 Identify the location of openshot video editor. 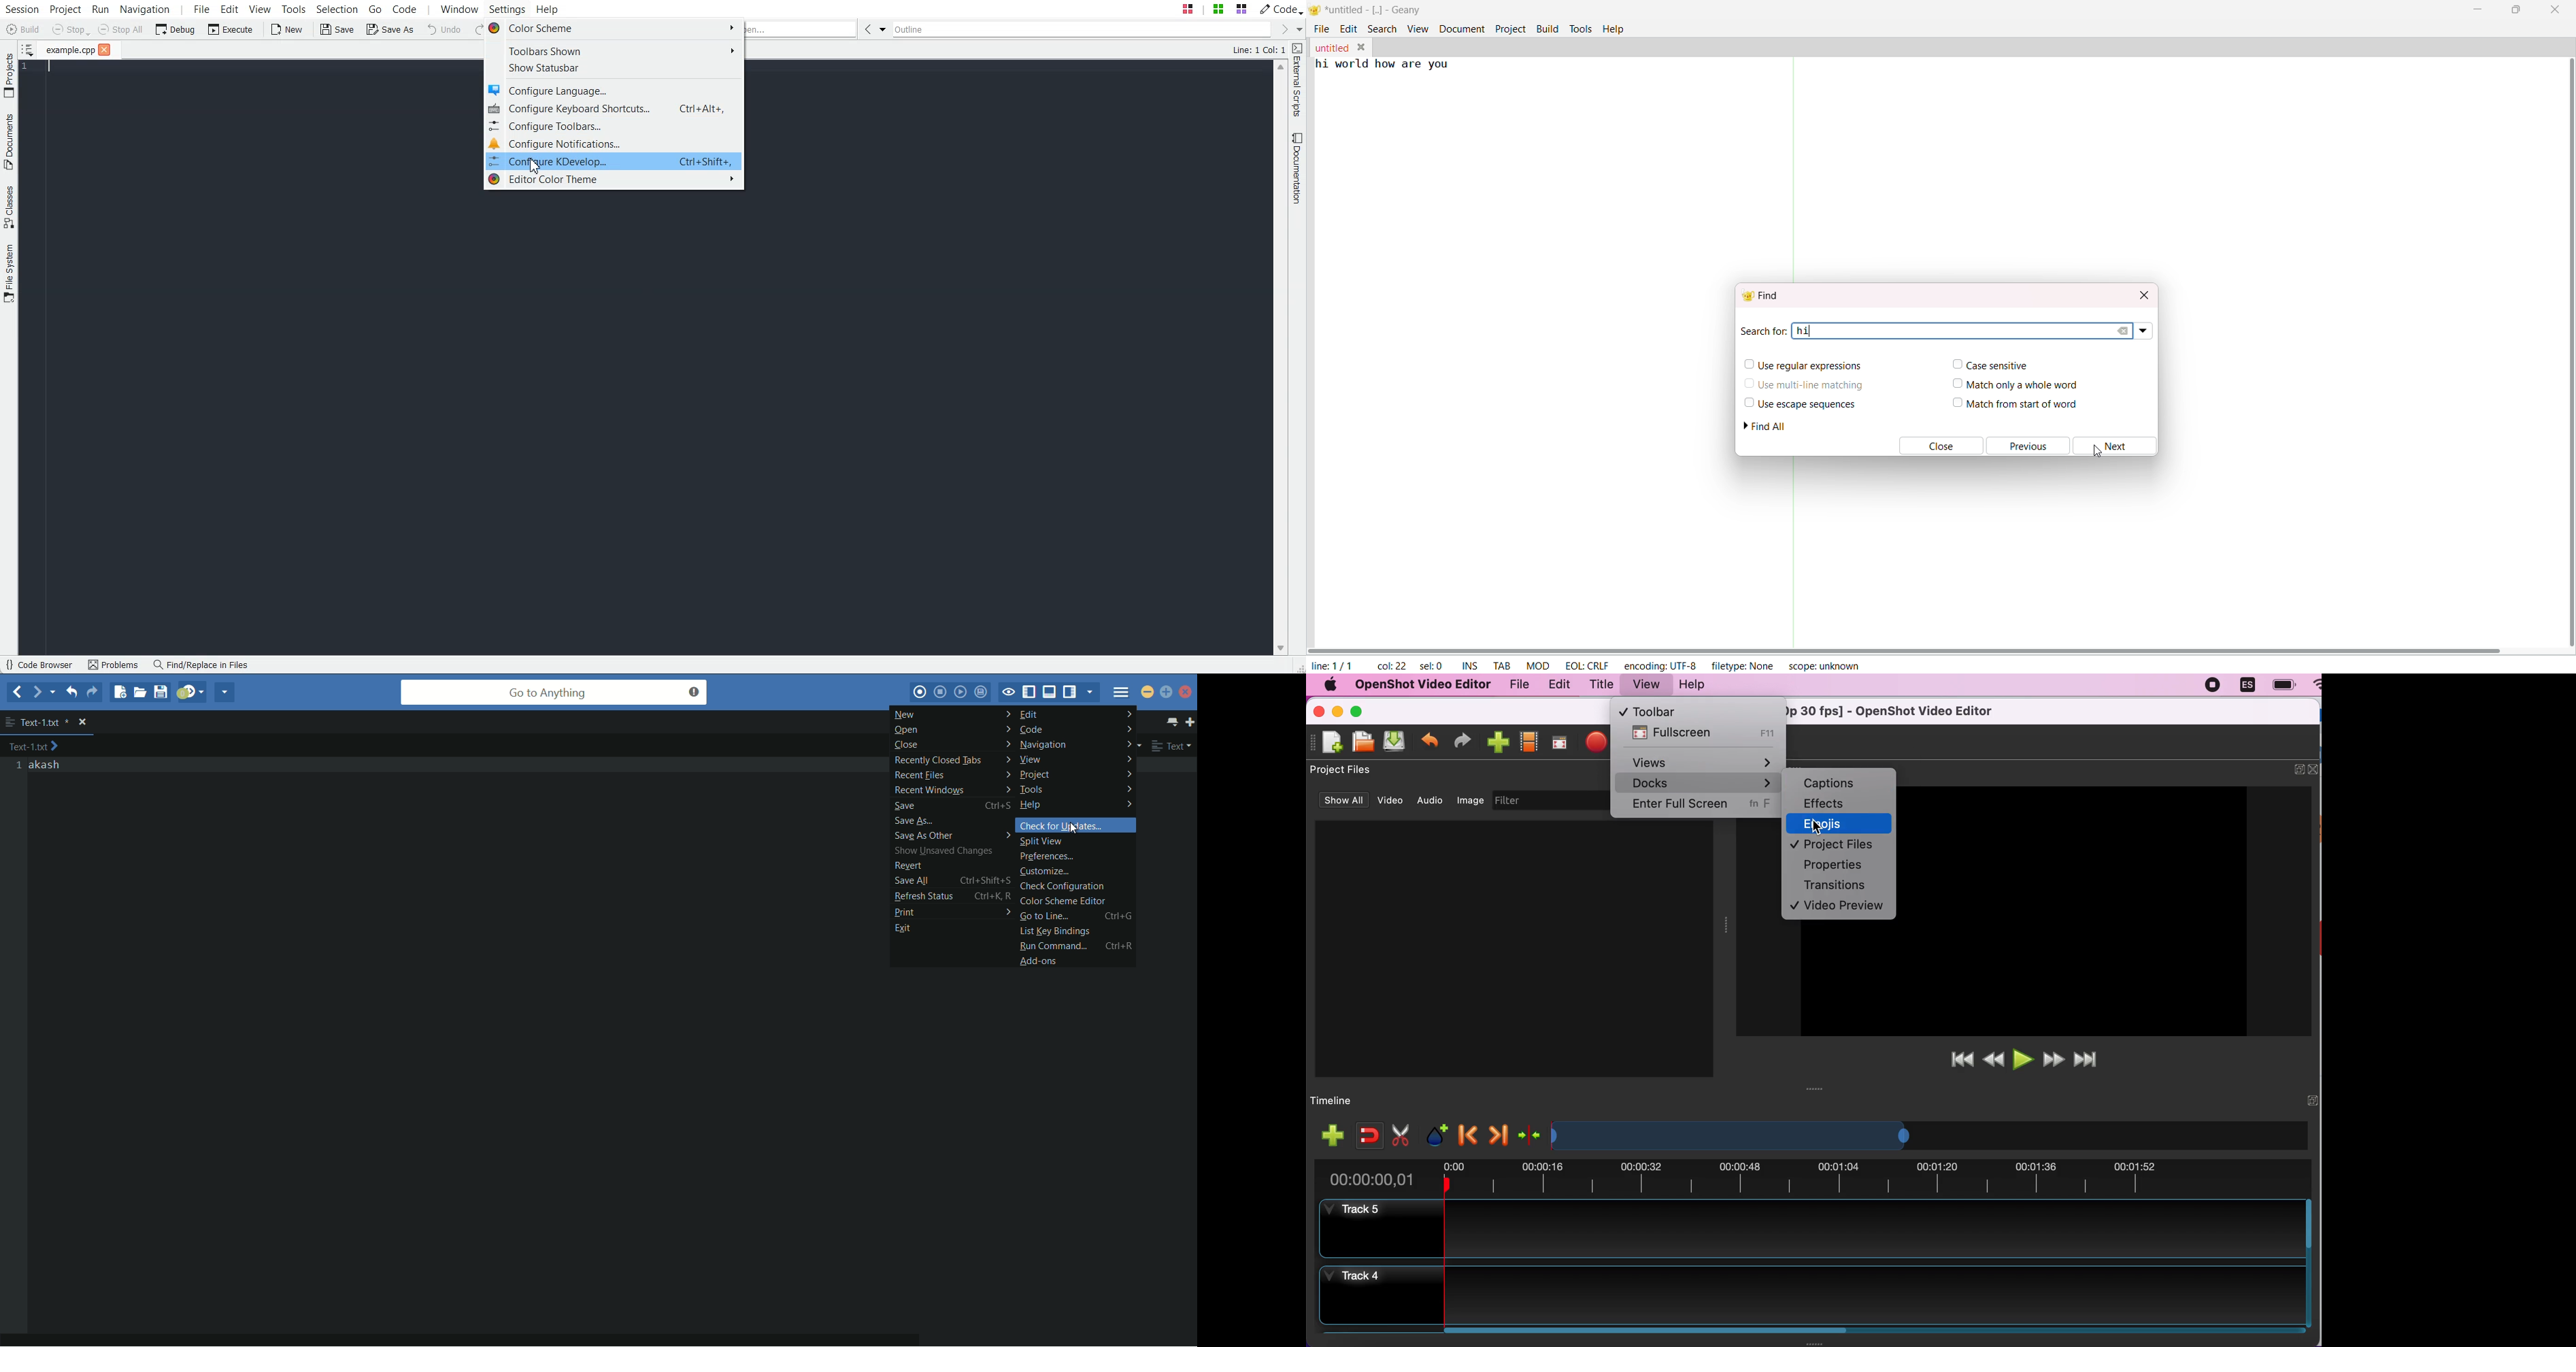
(1419, 684).